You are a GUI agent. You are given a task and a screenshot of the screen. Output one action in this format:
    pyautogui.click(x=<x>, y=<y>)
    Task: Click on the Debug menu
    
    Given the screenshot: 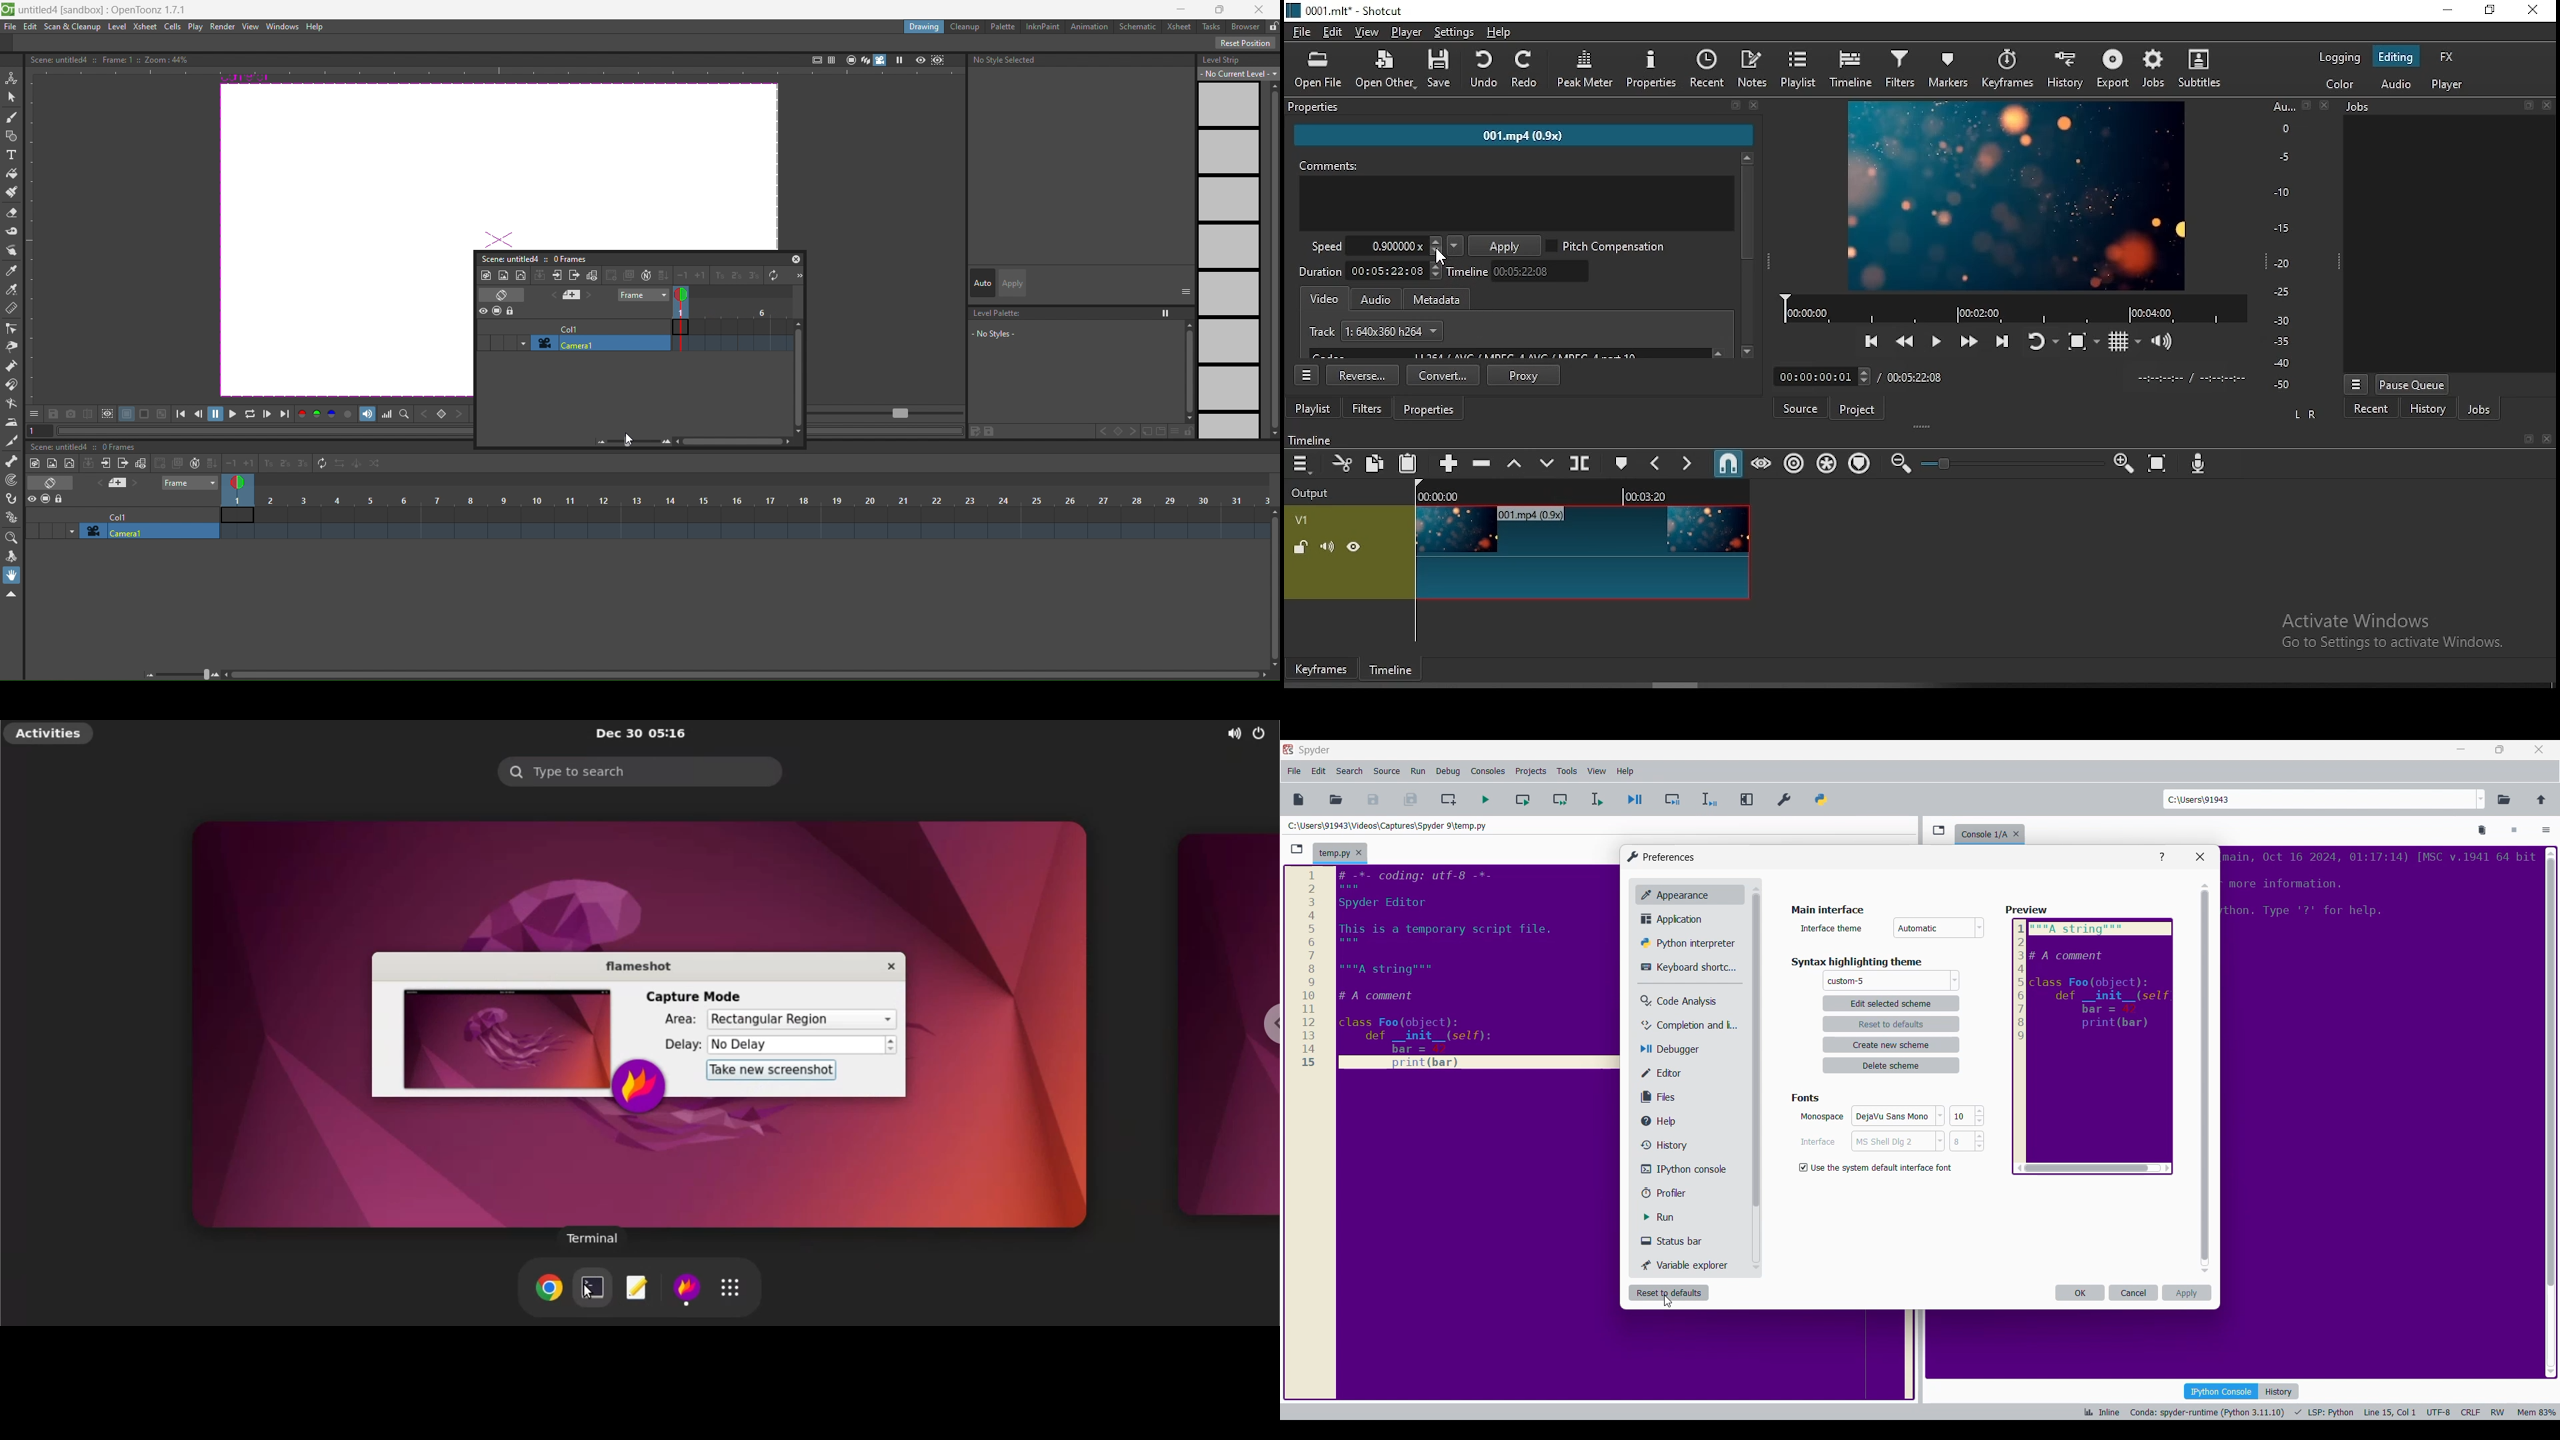 What is the action you would take?
    pyautogui.click(x=1449, y=771)
    